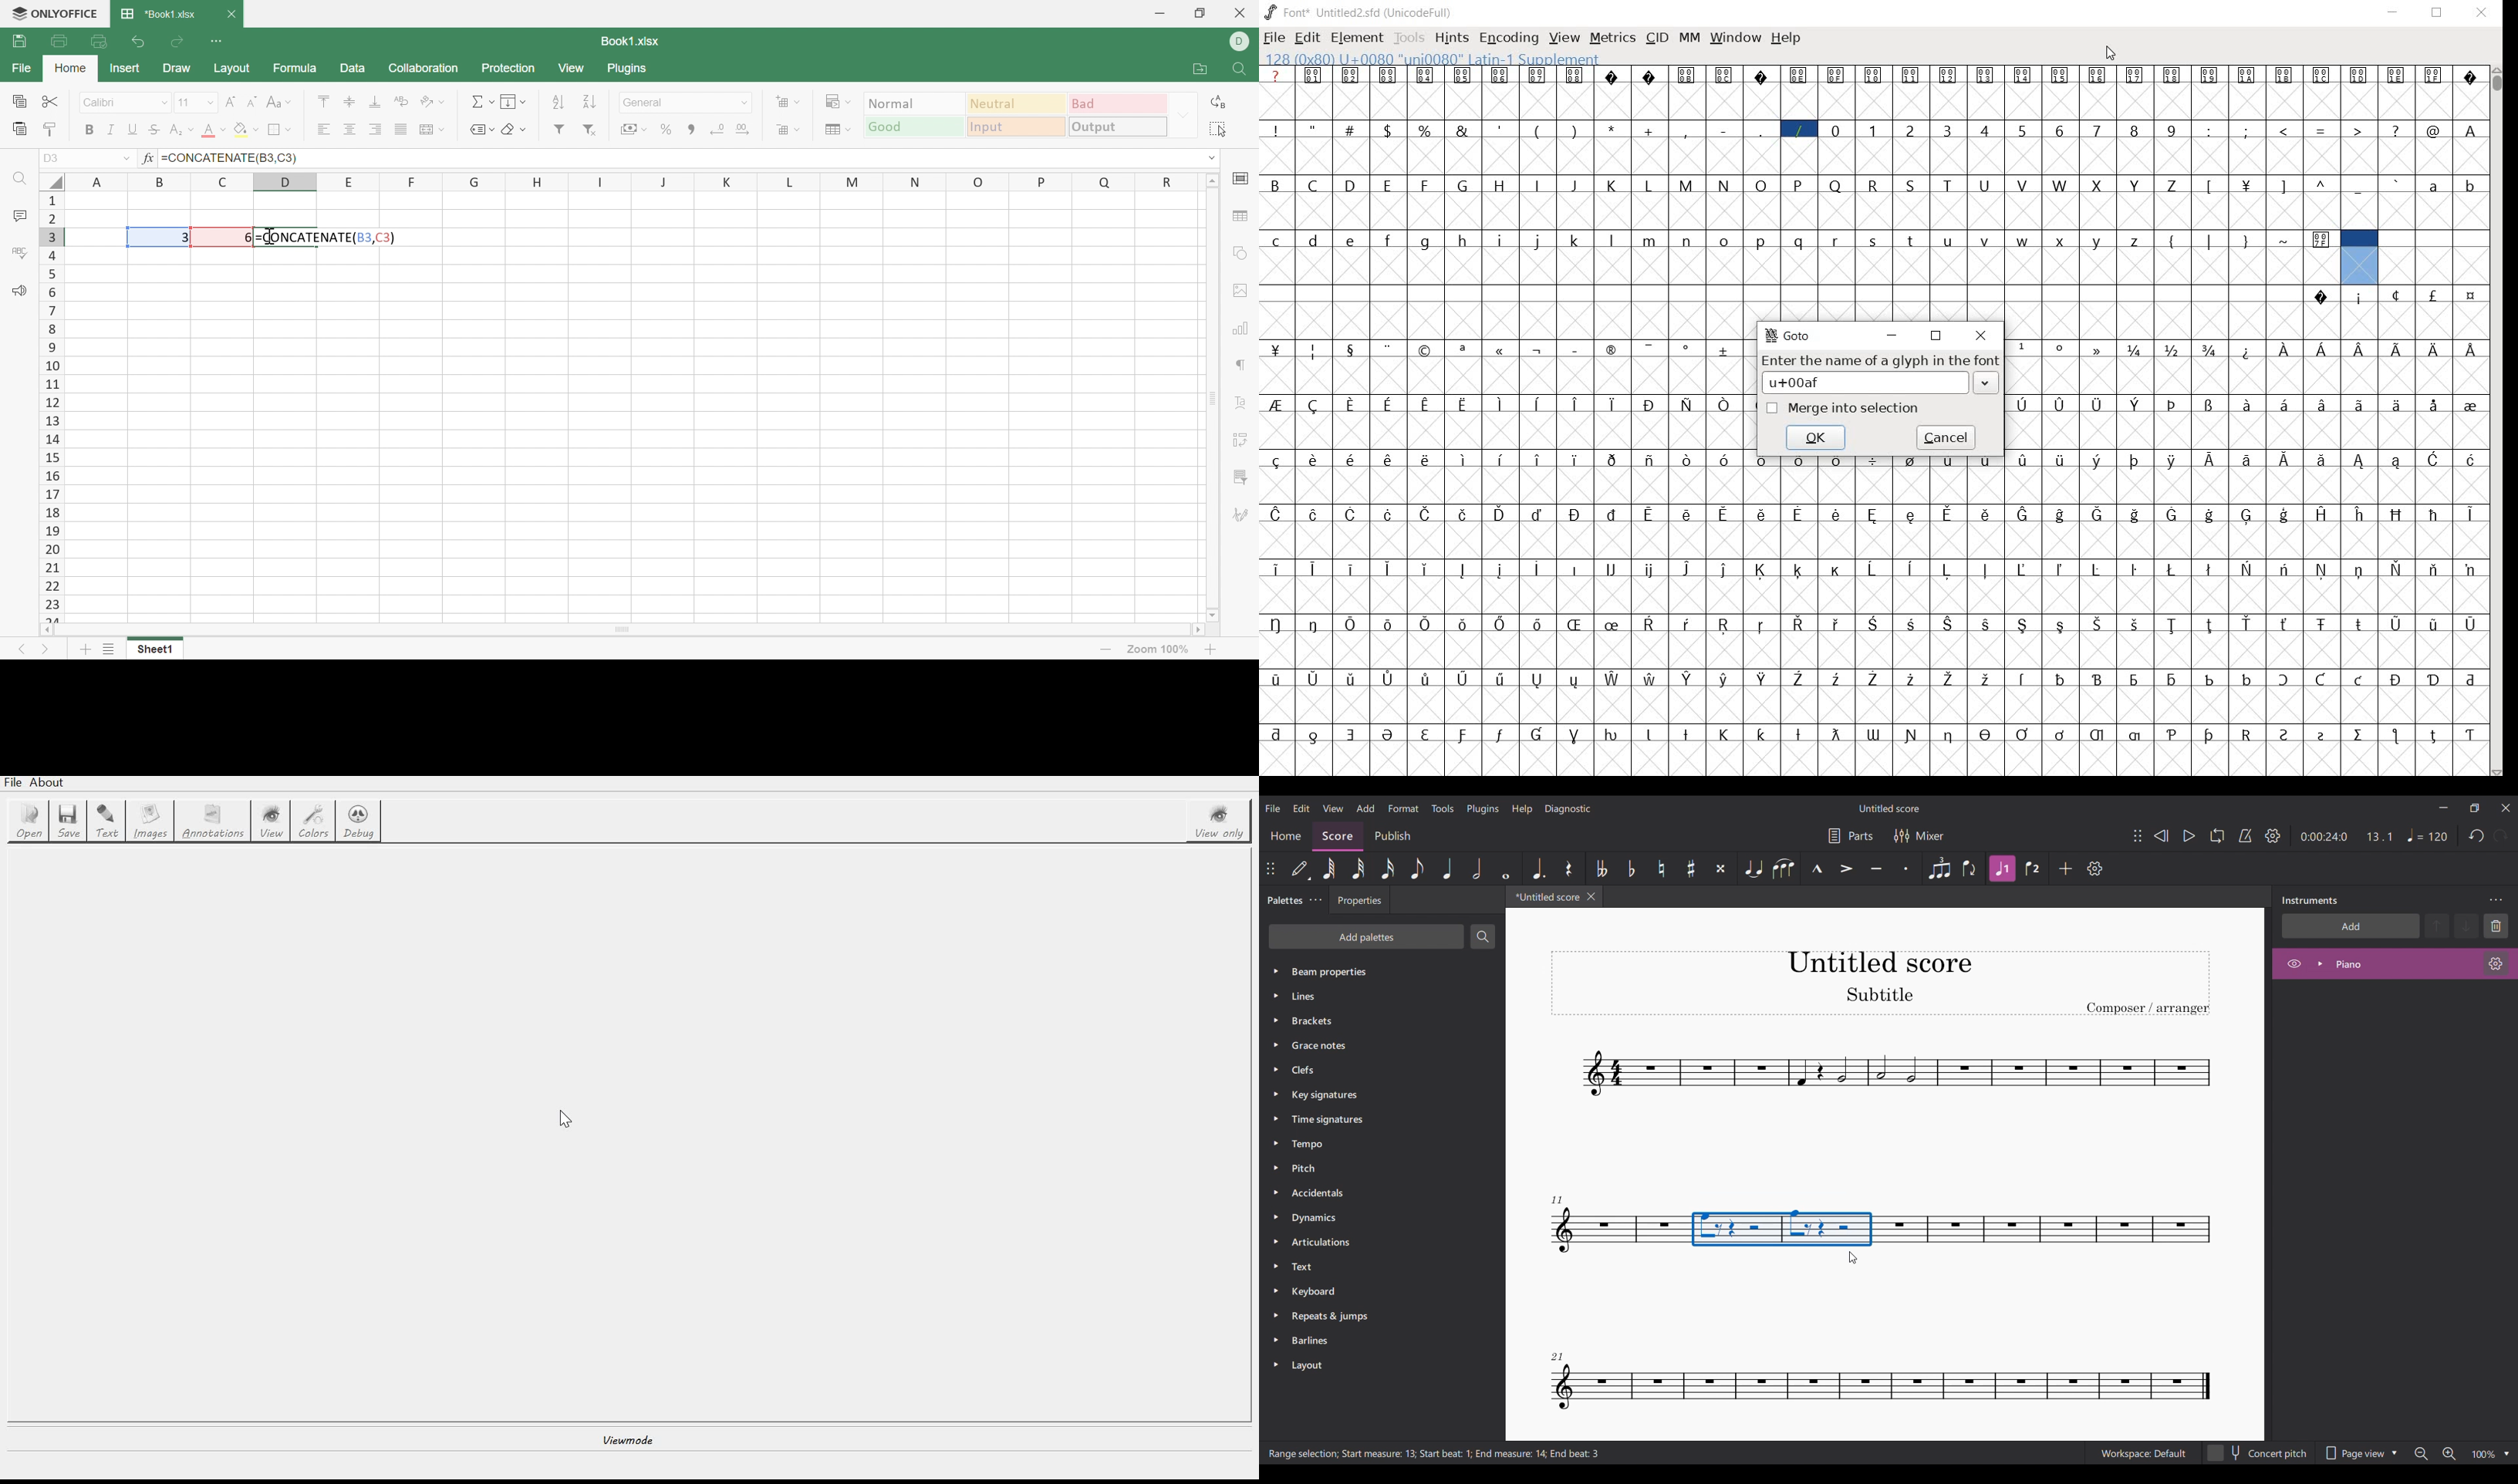 Image resolution: width=2520 pixels, height=1484 pixels. What do you see at coordinates (125, 102) in the screenshot?
I see `Font` at bounding box center [125, 102].